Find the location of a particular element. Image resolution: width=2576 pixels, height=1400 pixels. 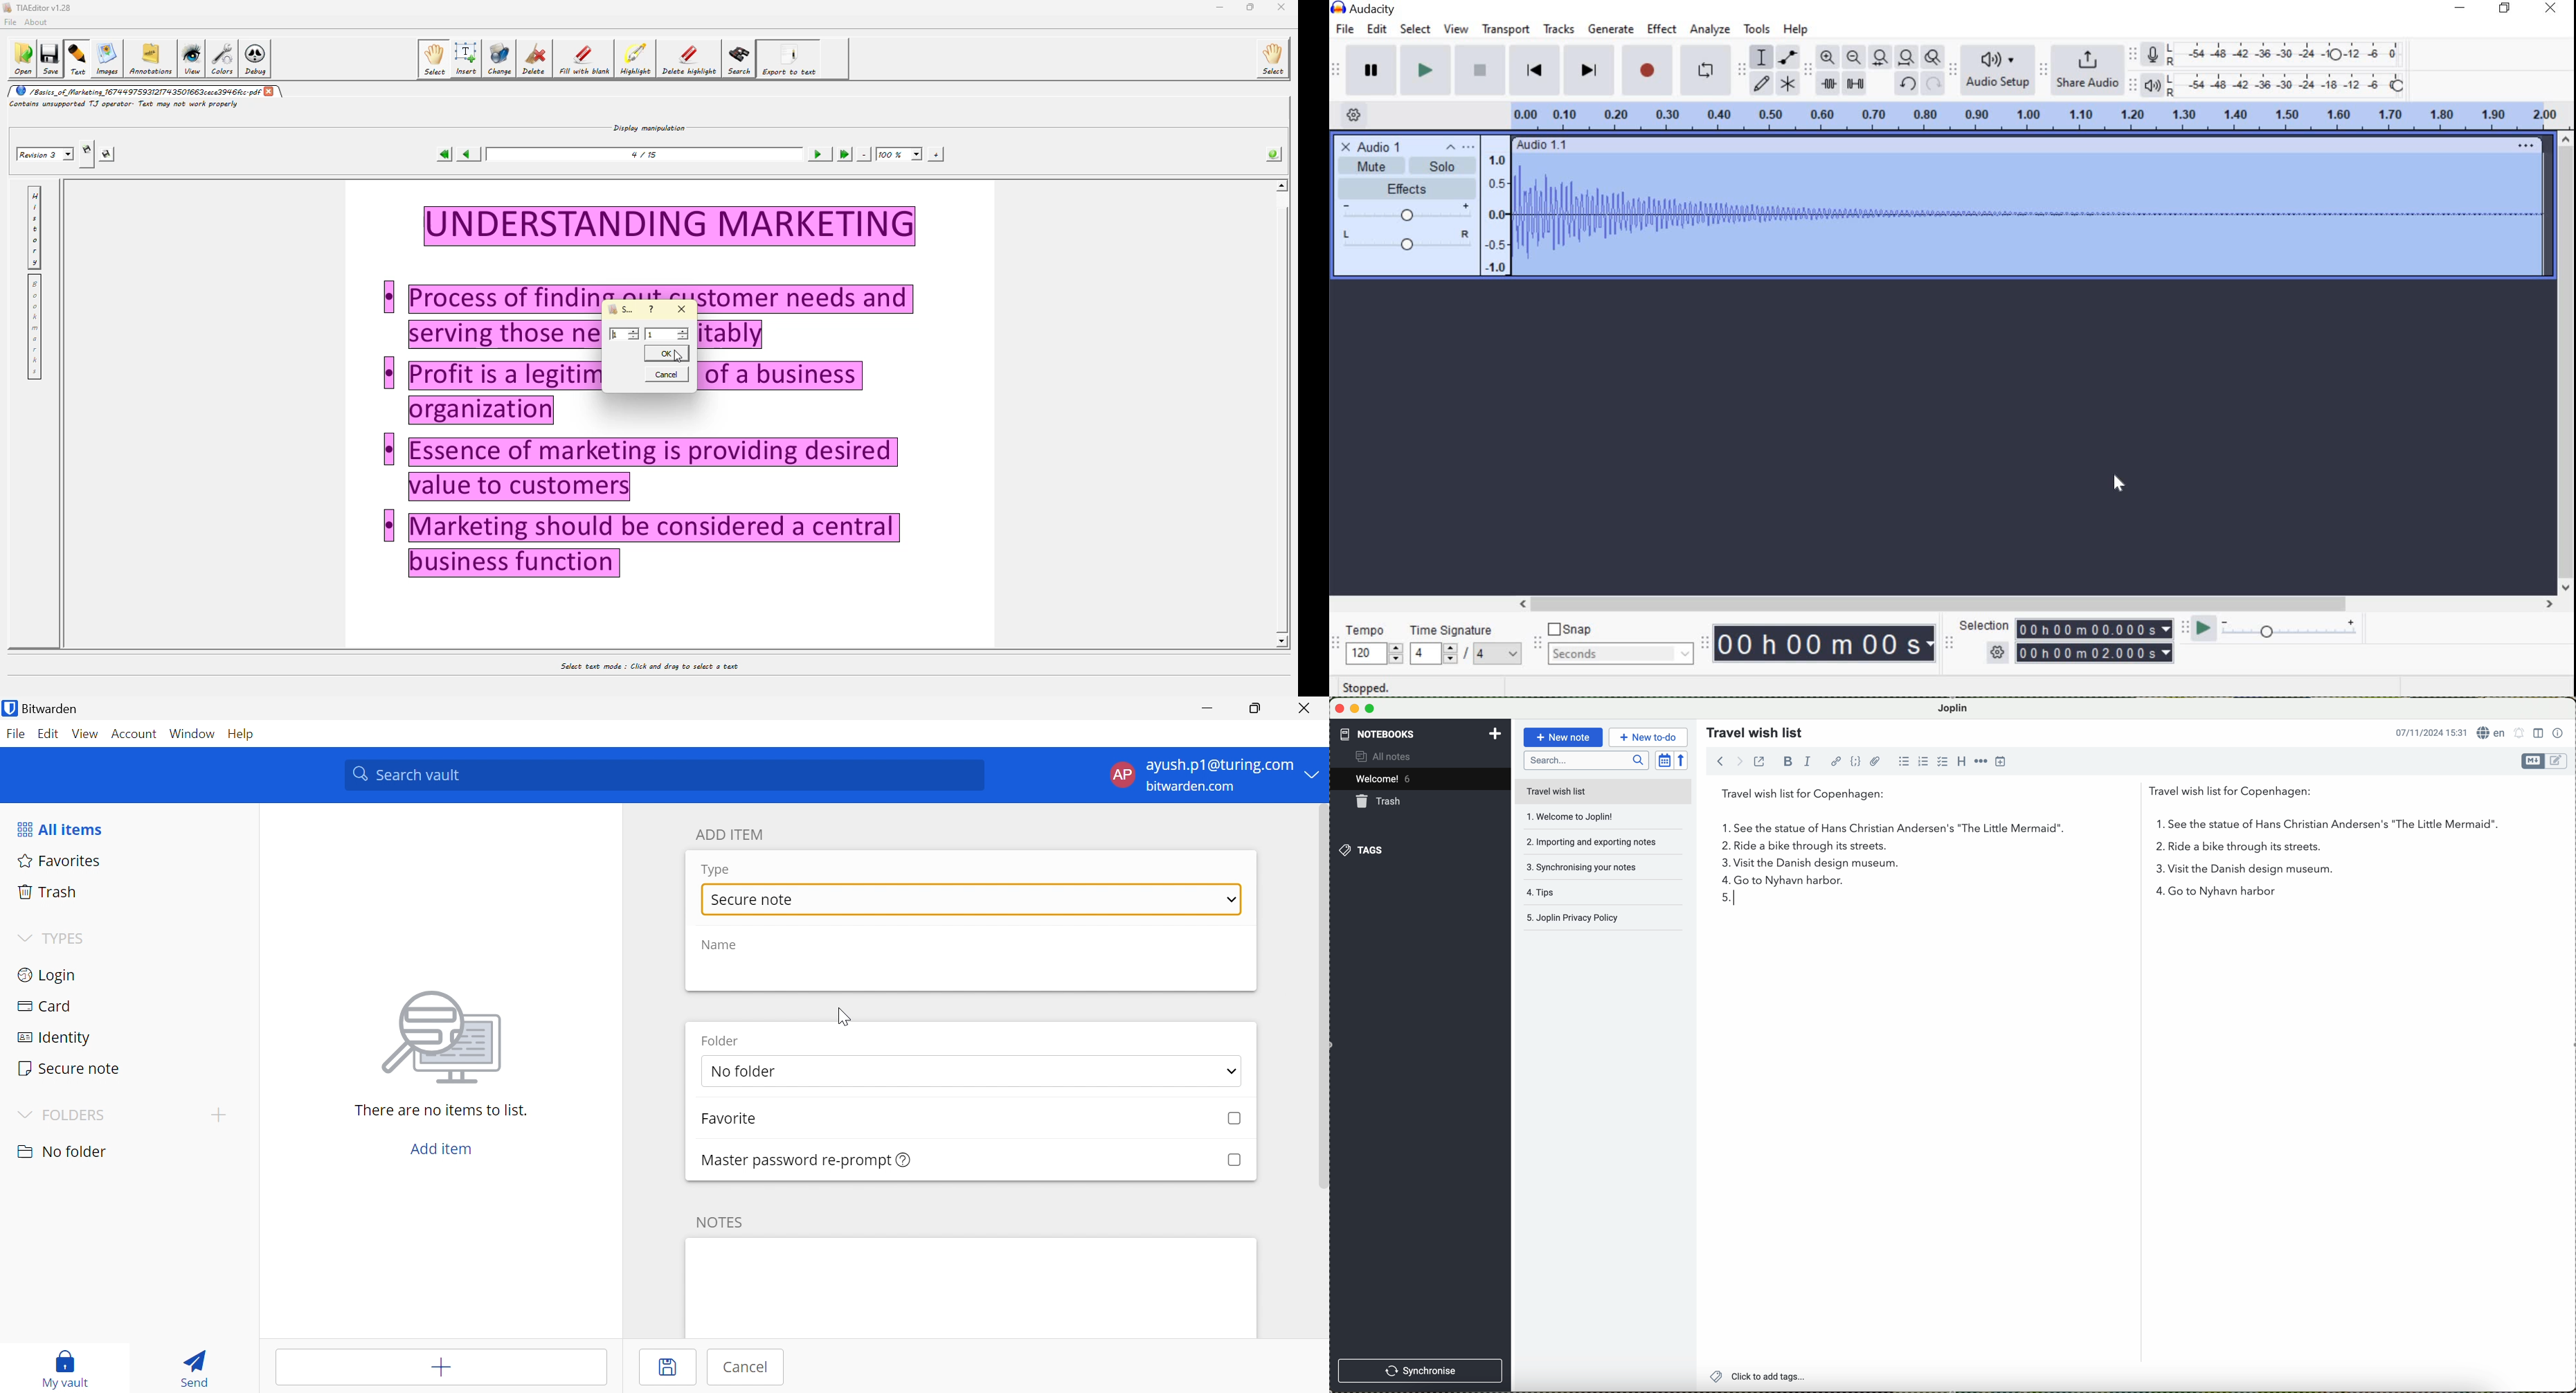

Help is located at coordinates (247, 735).